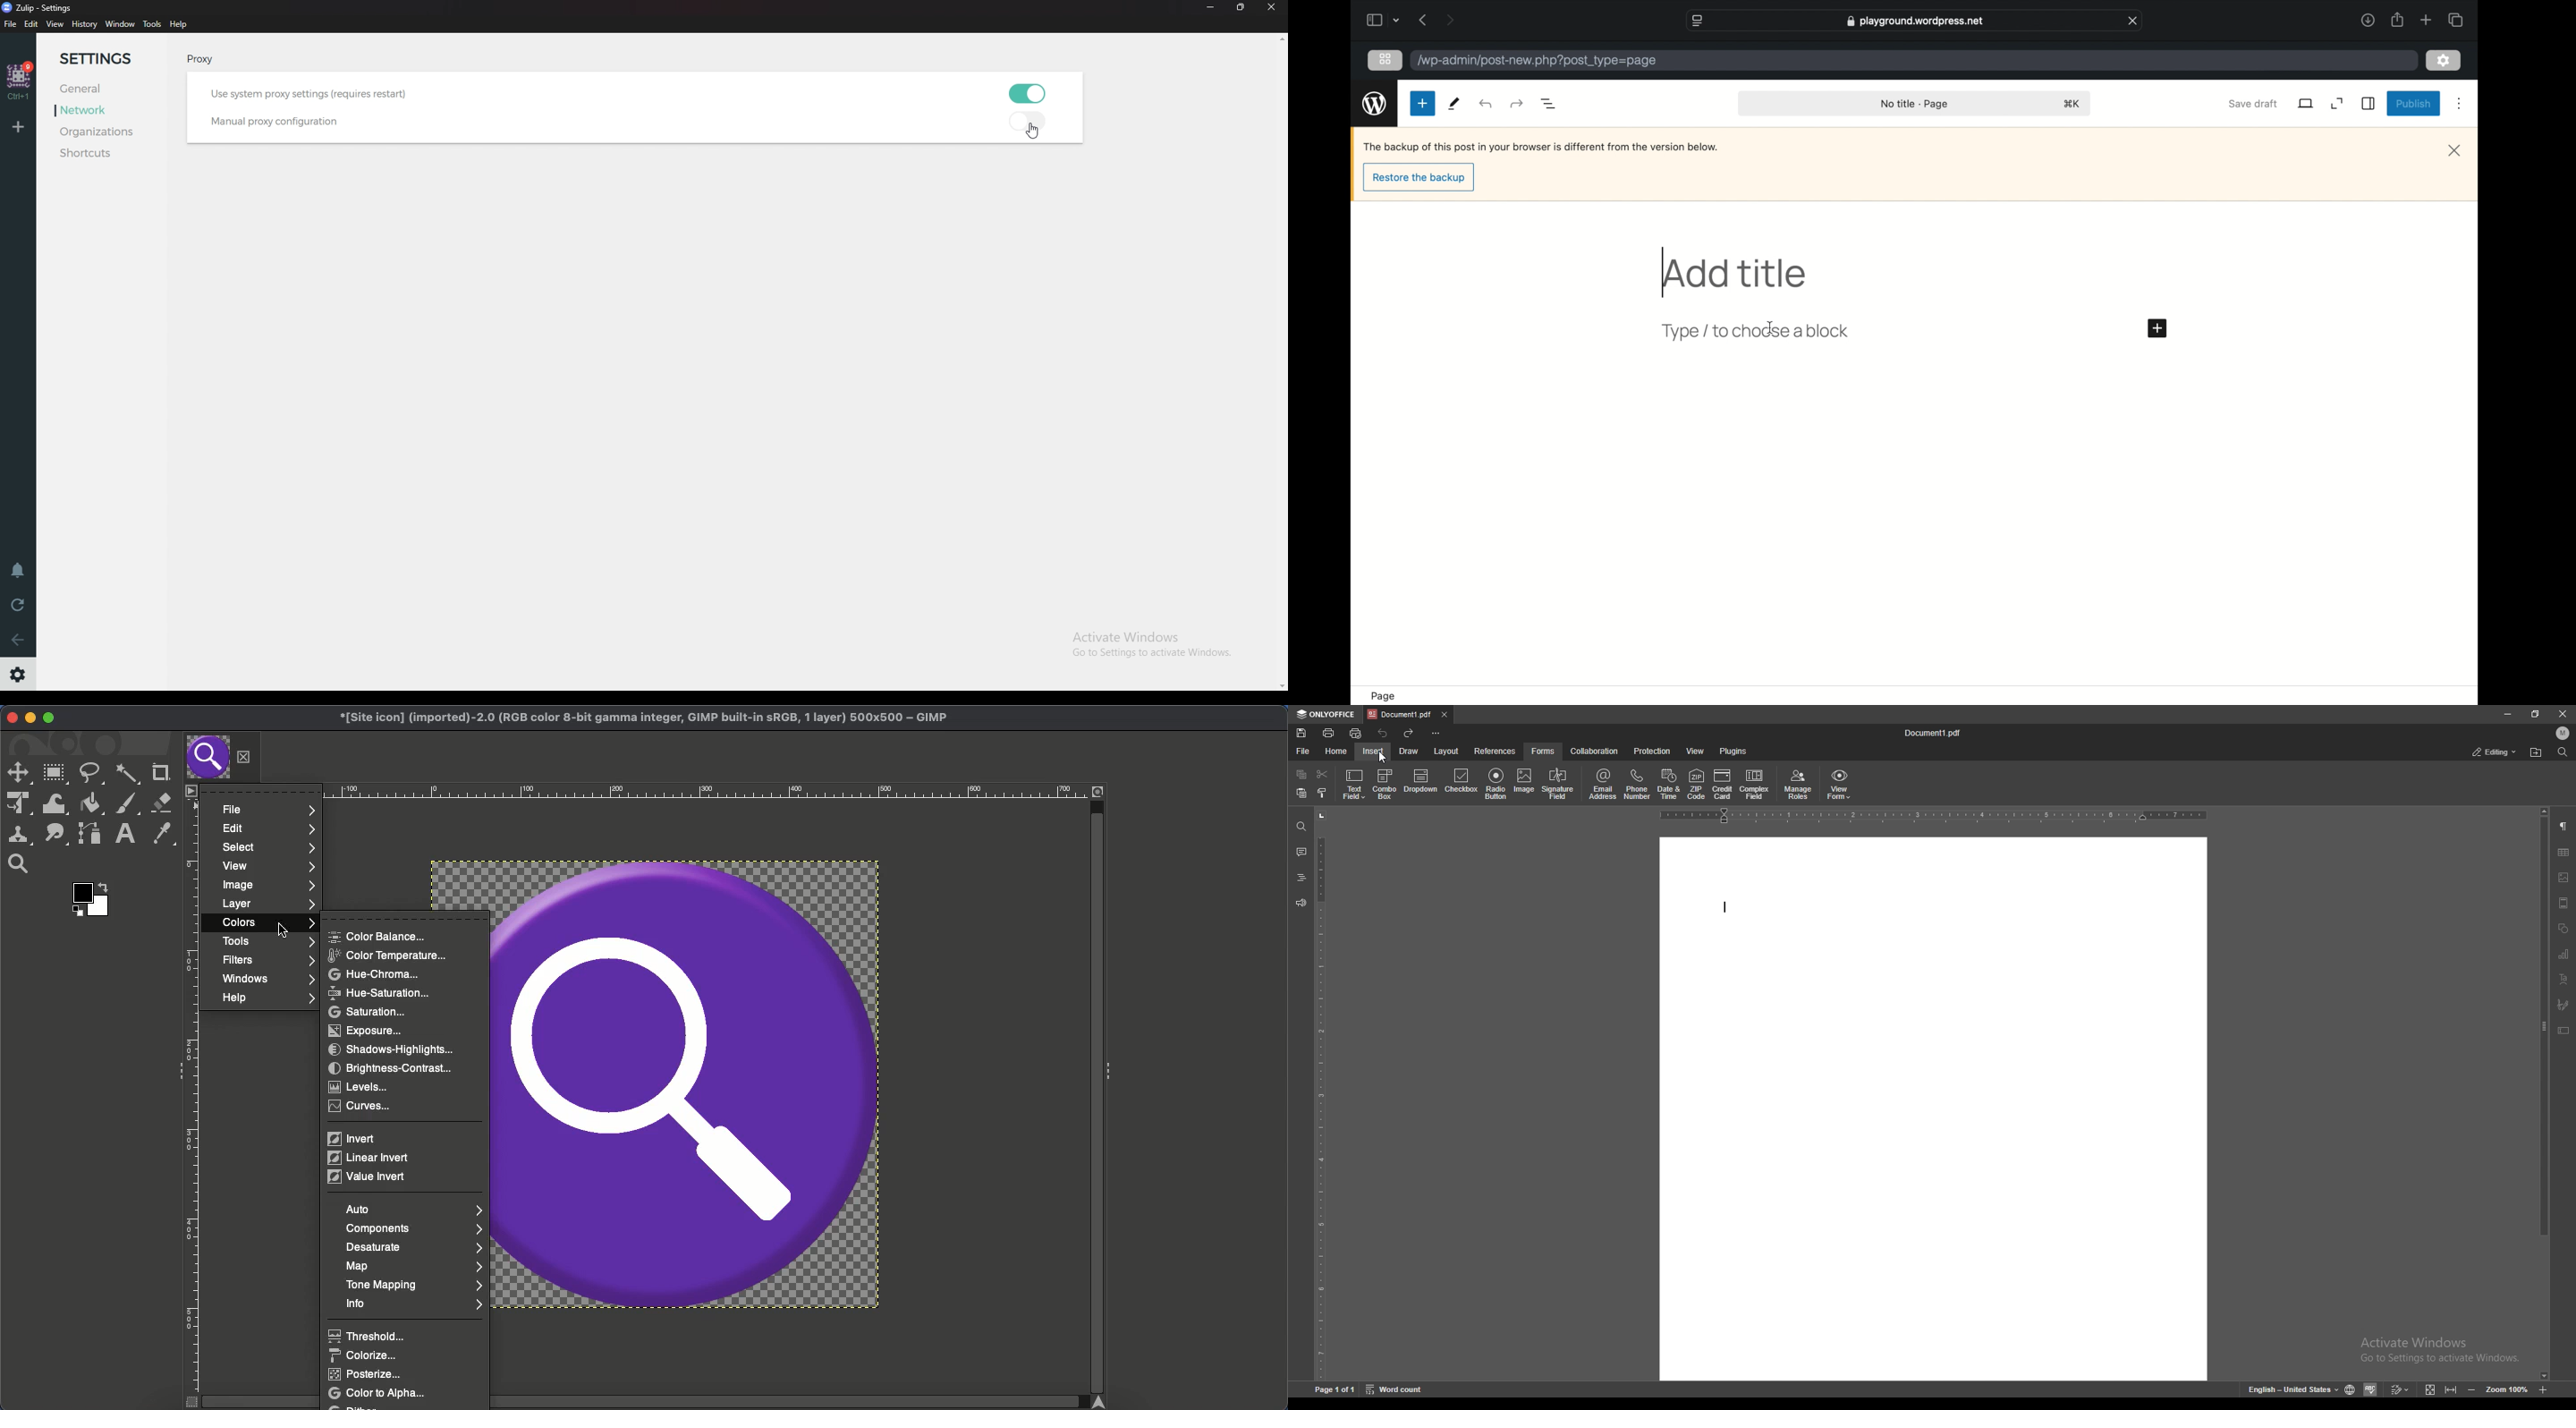 This screenshot has width=2576, height=1428. I want to click on Minimize, so click(1210, 8).